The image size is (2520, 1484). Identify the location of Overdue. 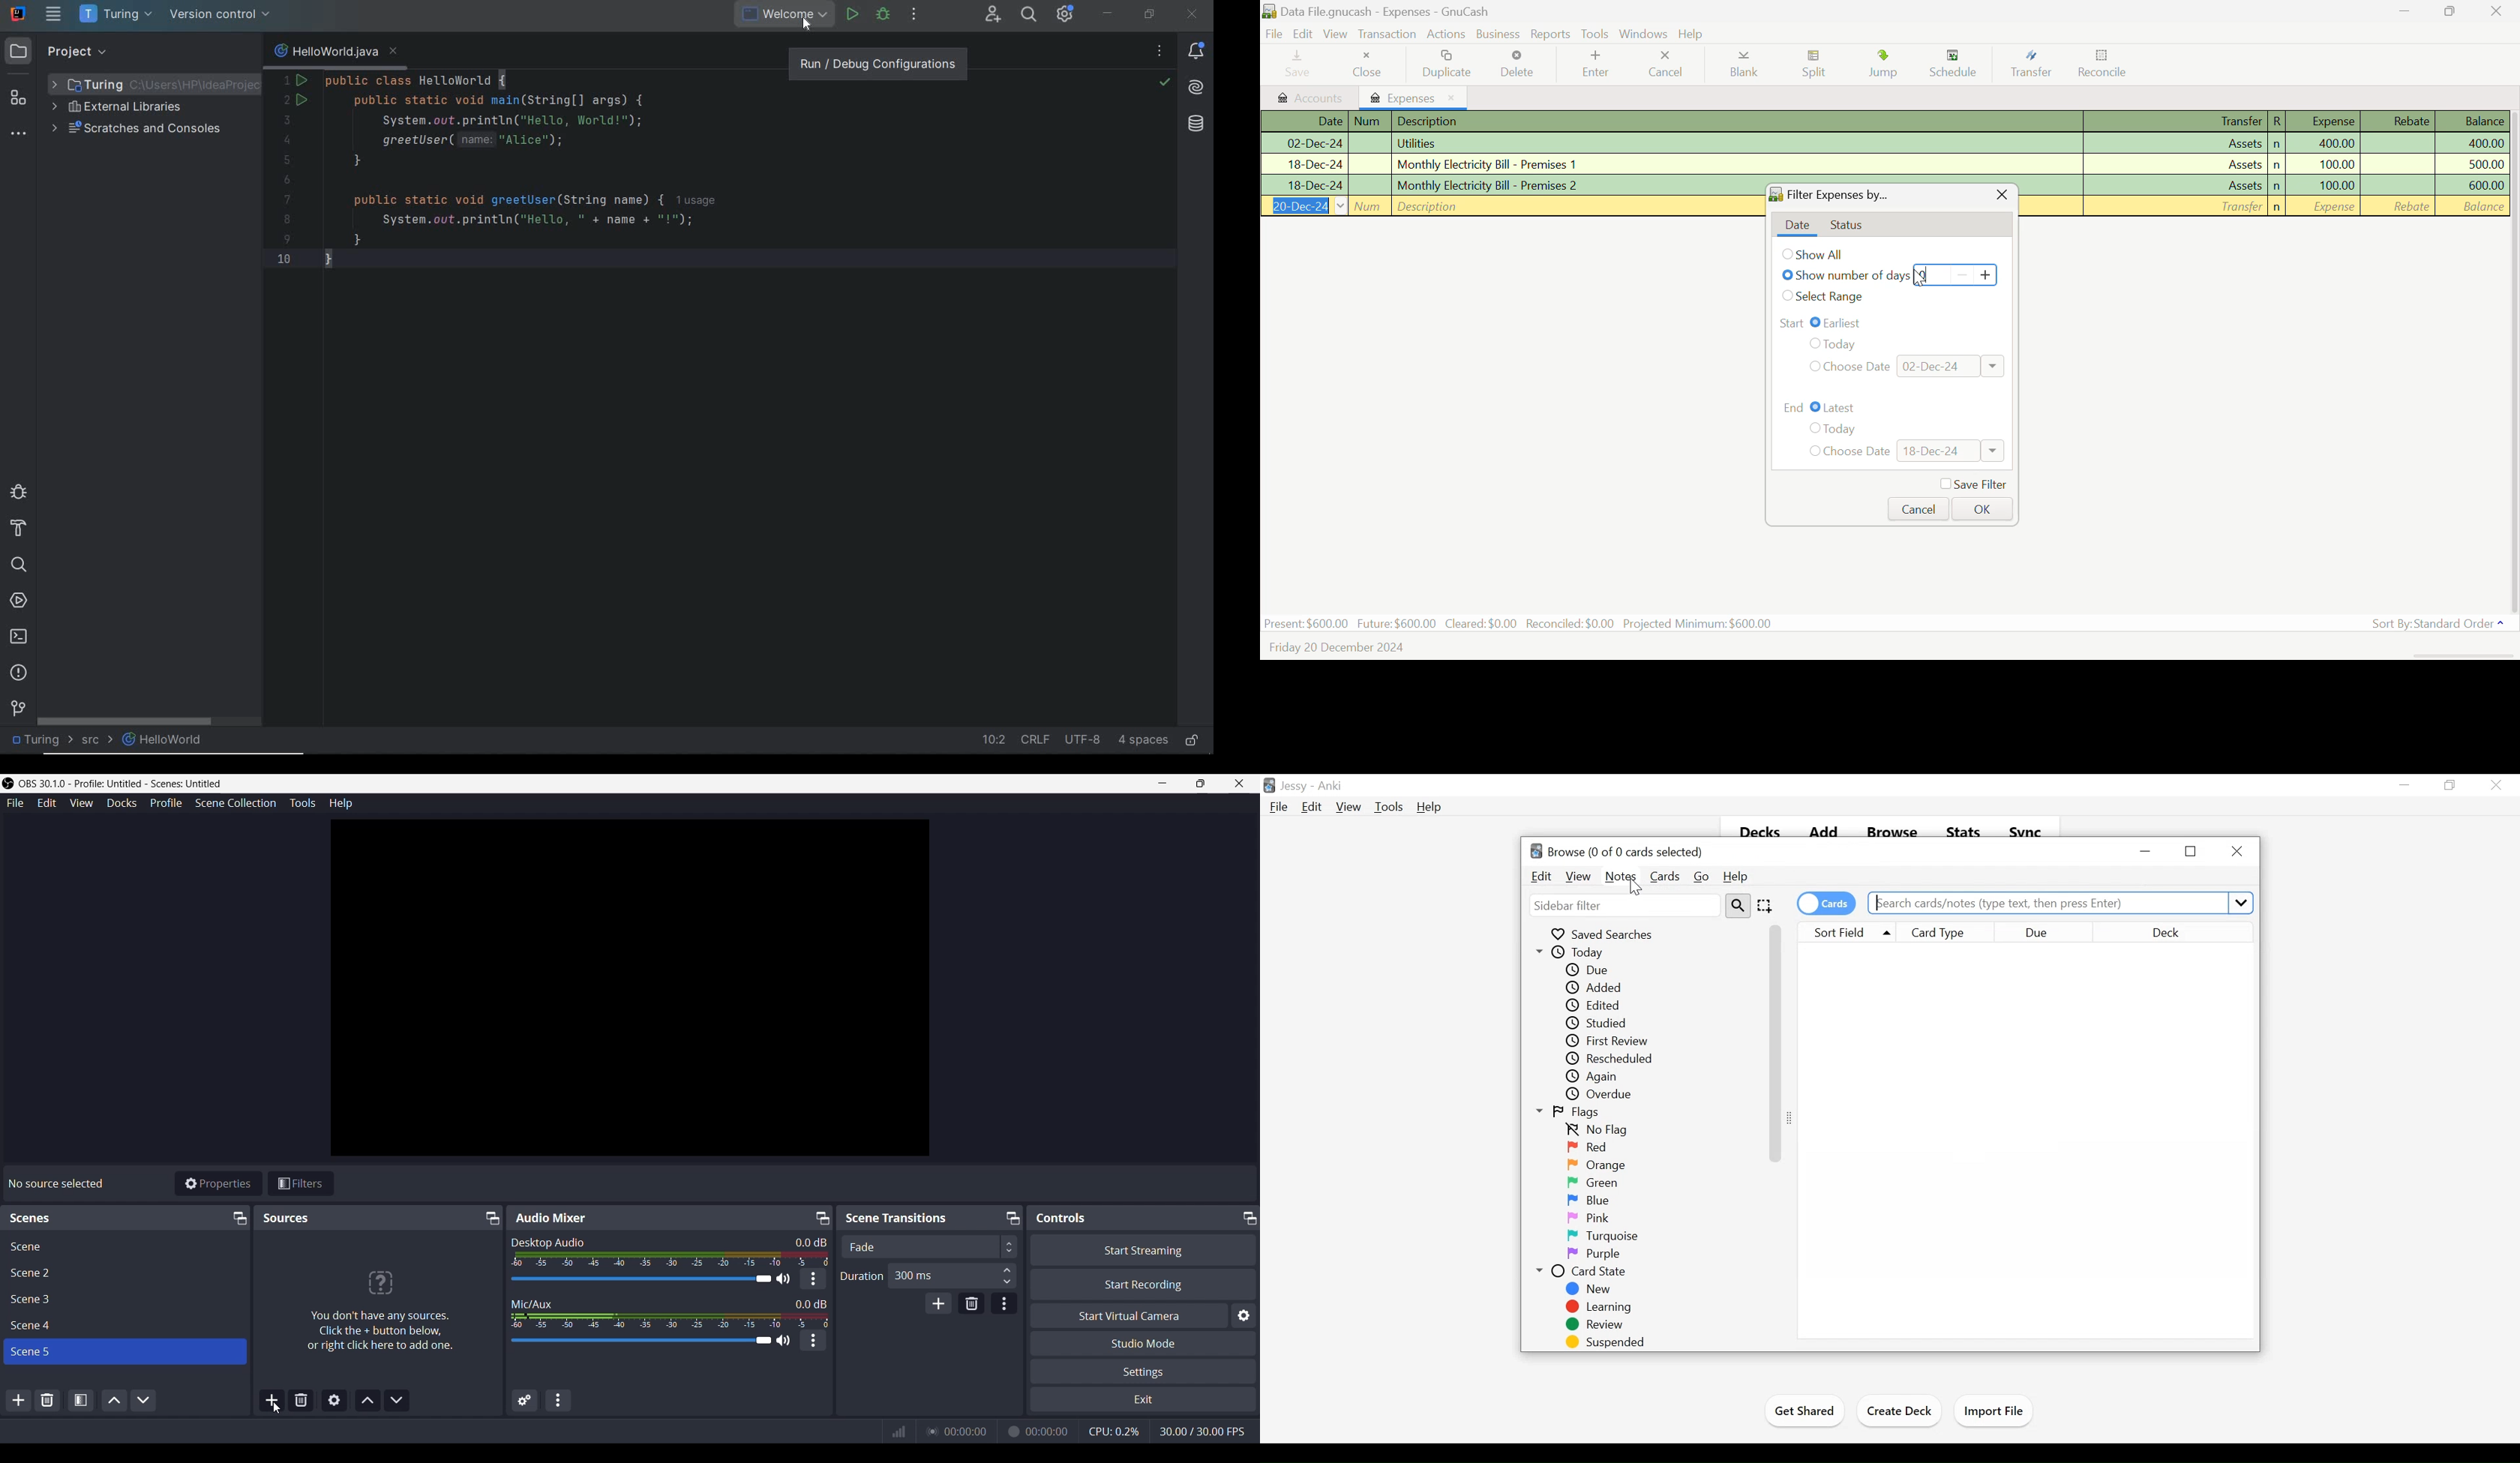
(1597, 1095).